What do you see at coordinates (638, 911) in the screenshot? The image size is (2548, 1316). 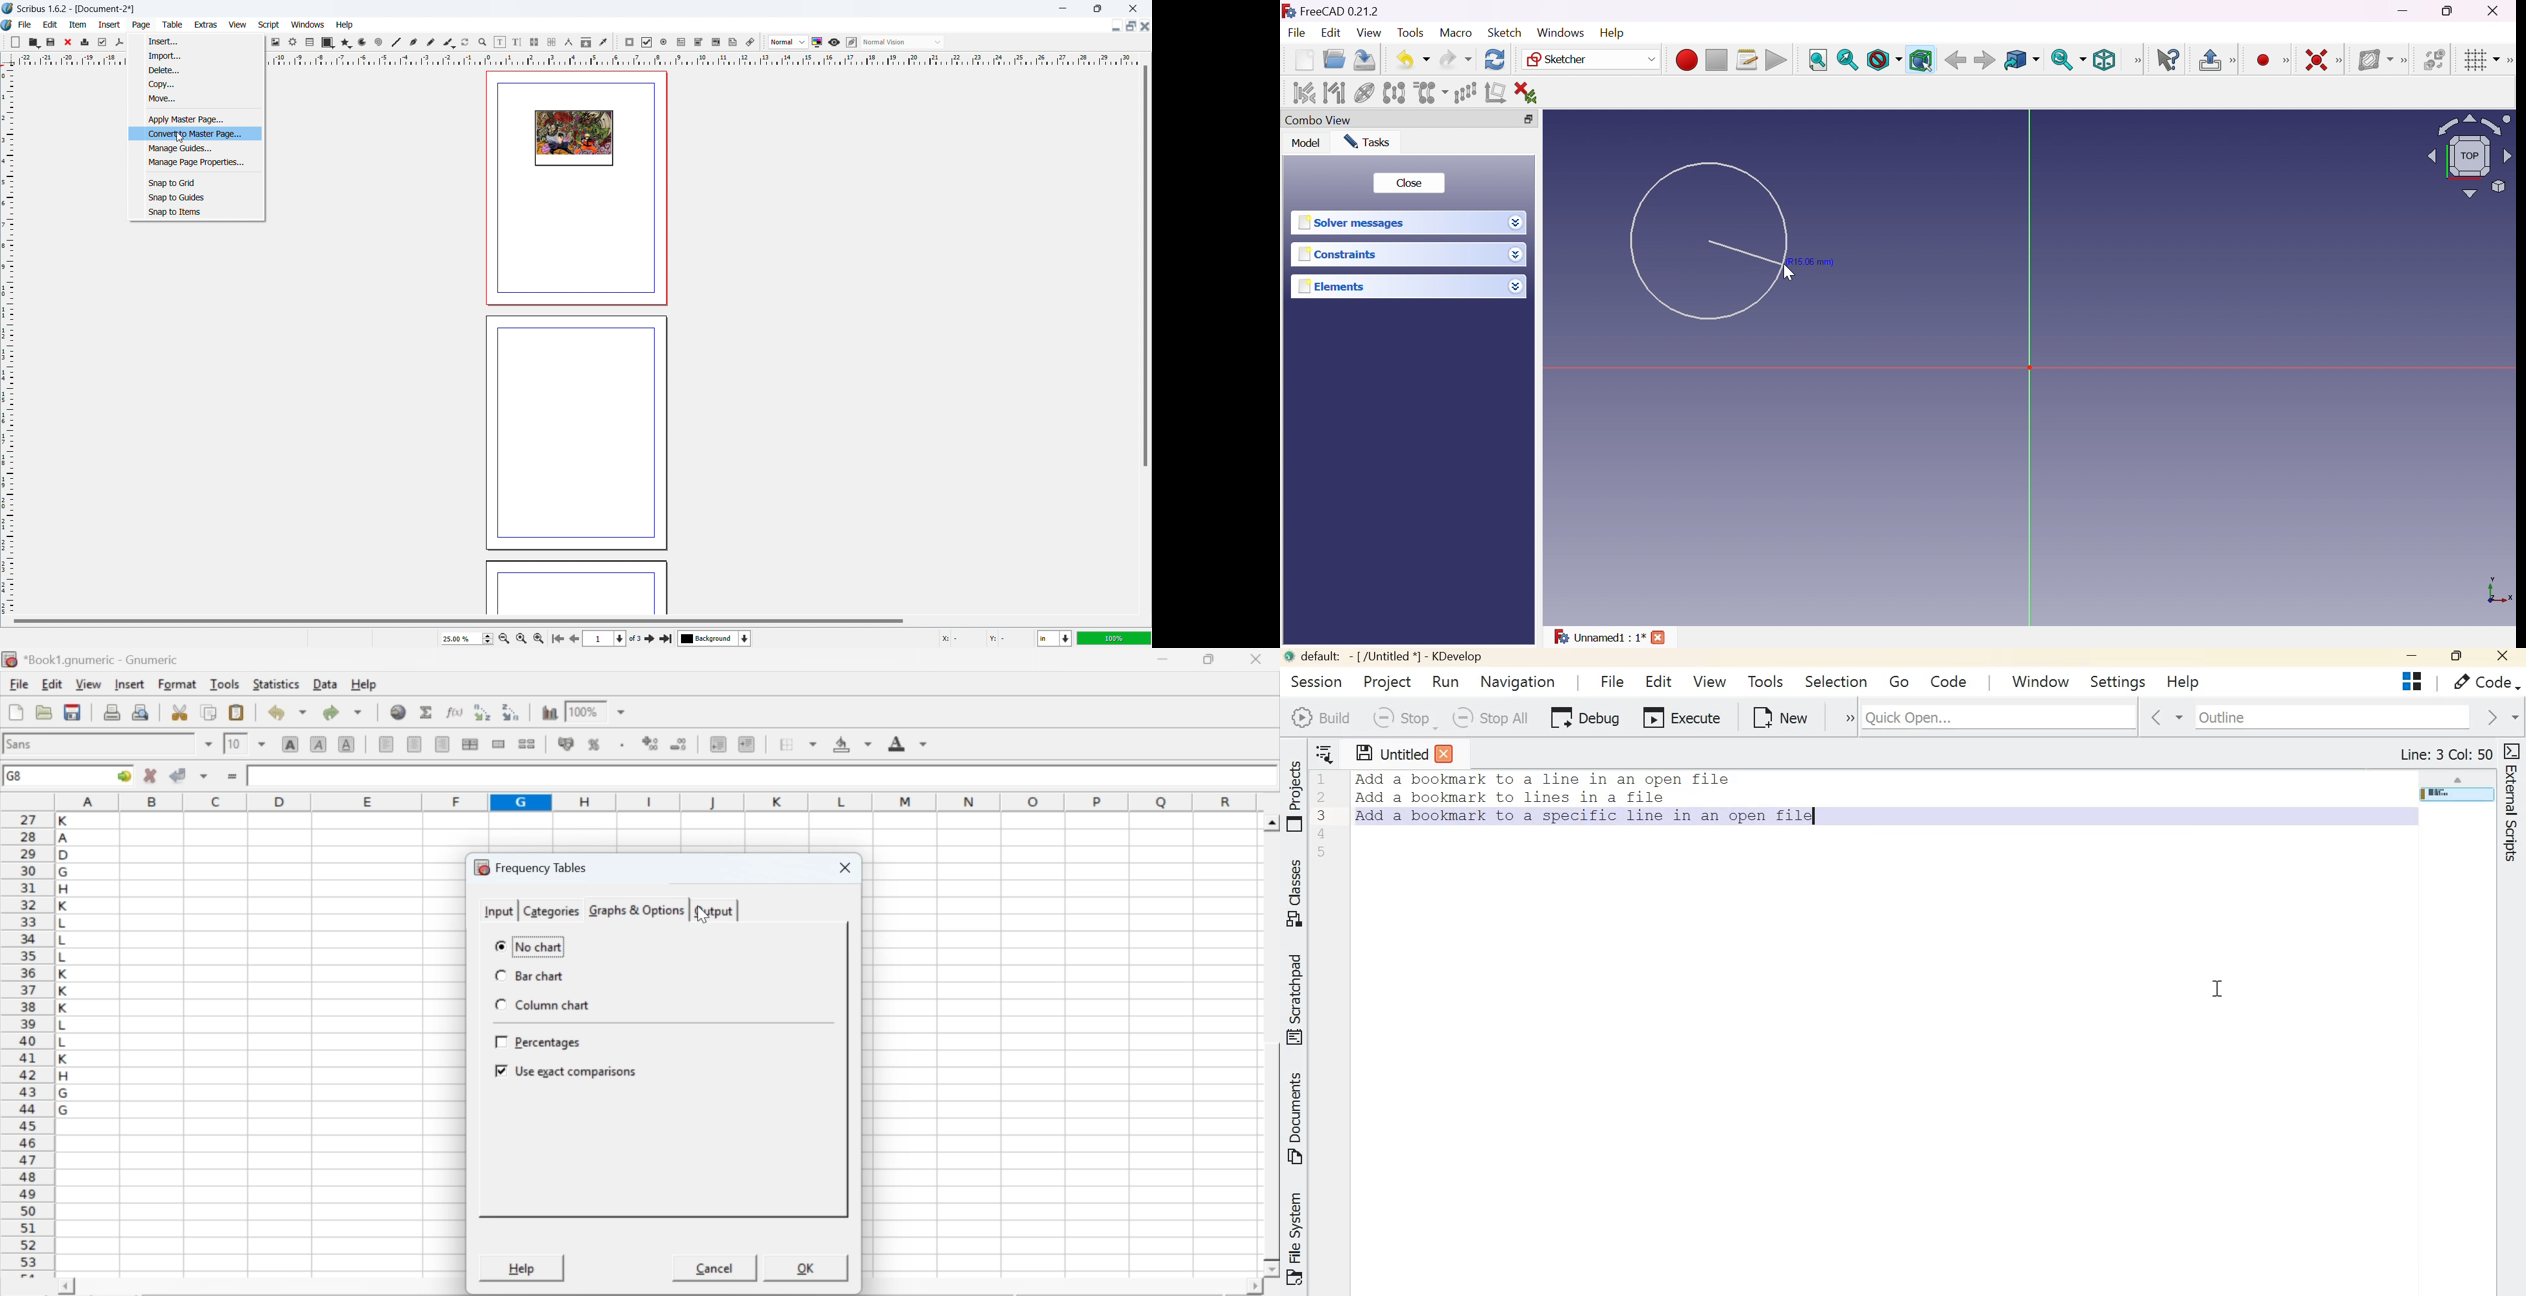 I see `graphs & options` at bounding box center [638, 911].